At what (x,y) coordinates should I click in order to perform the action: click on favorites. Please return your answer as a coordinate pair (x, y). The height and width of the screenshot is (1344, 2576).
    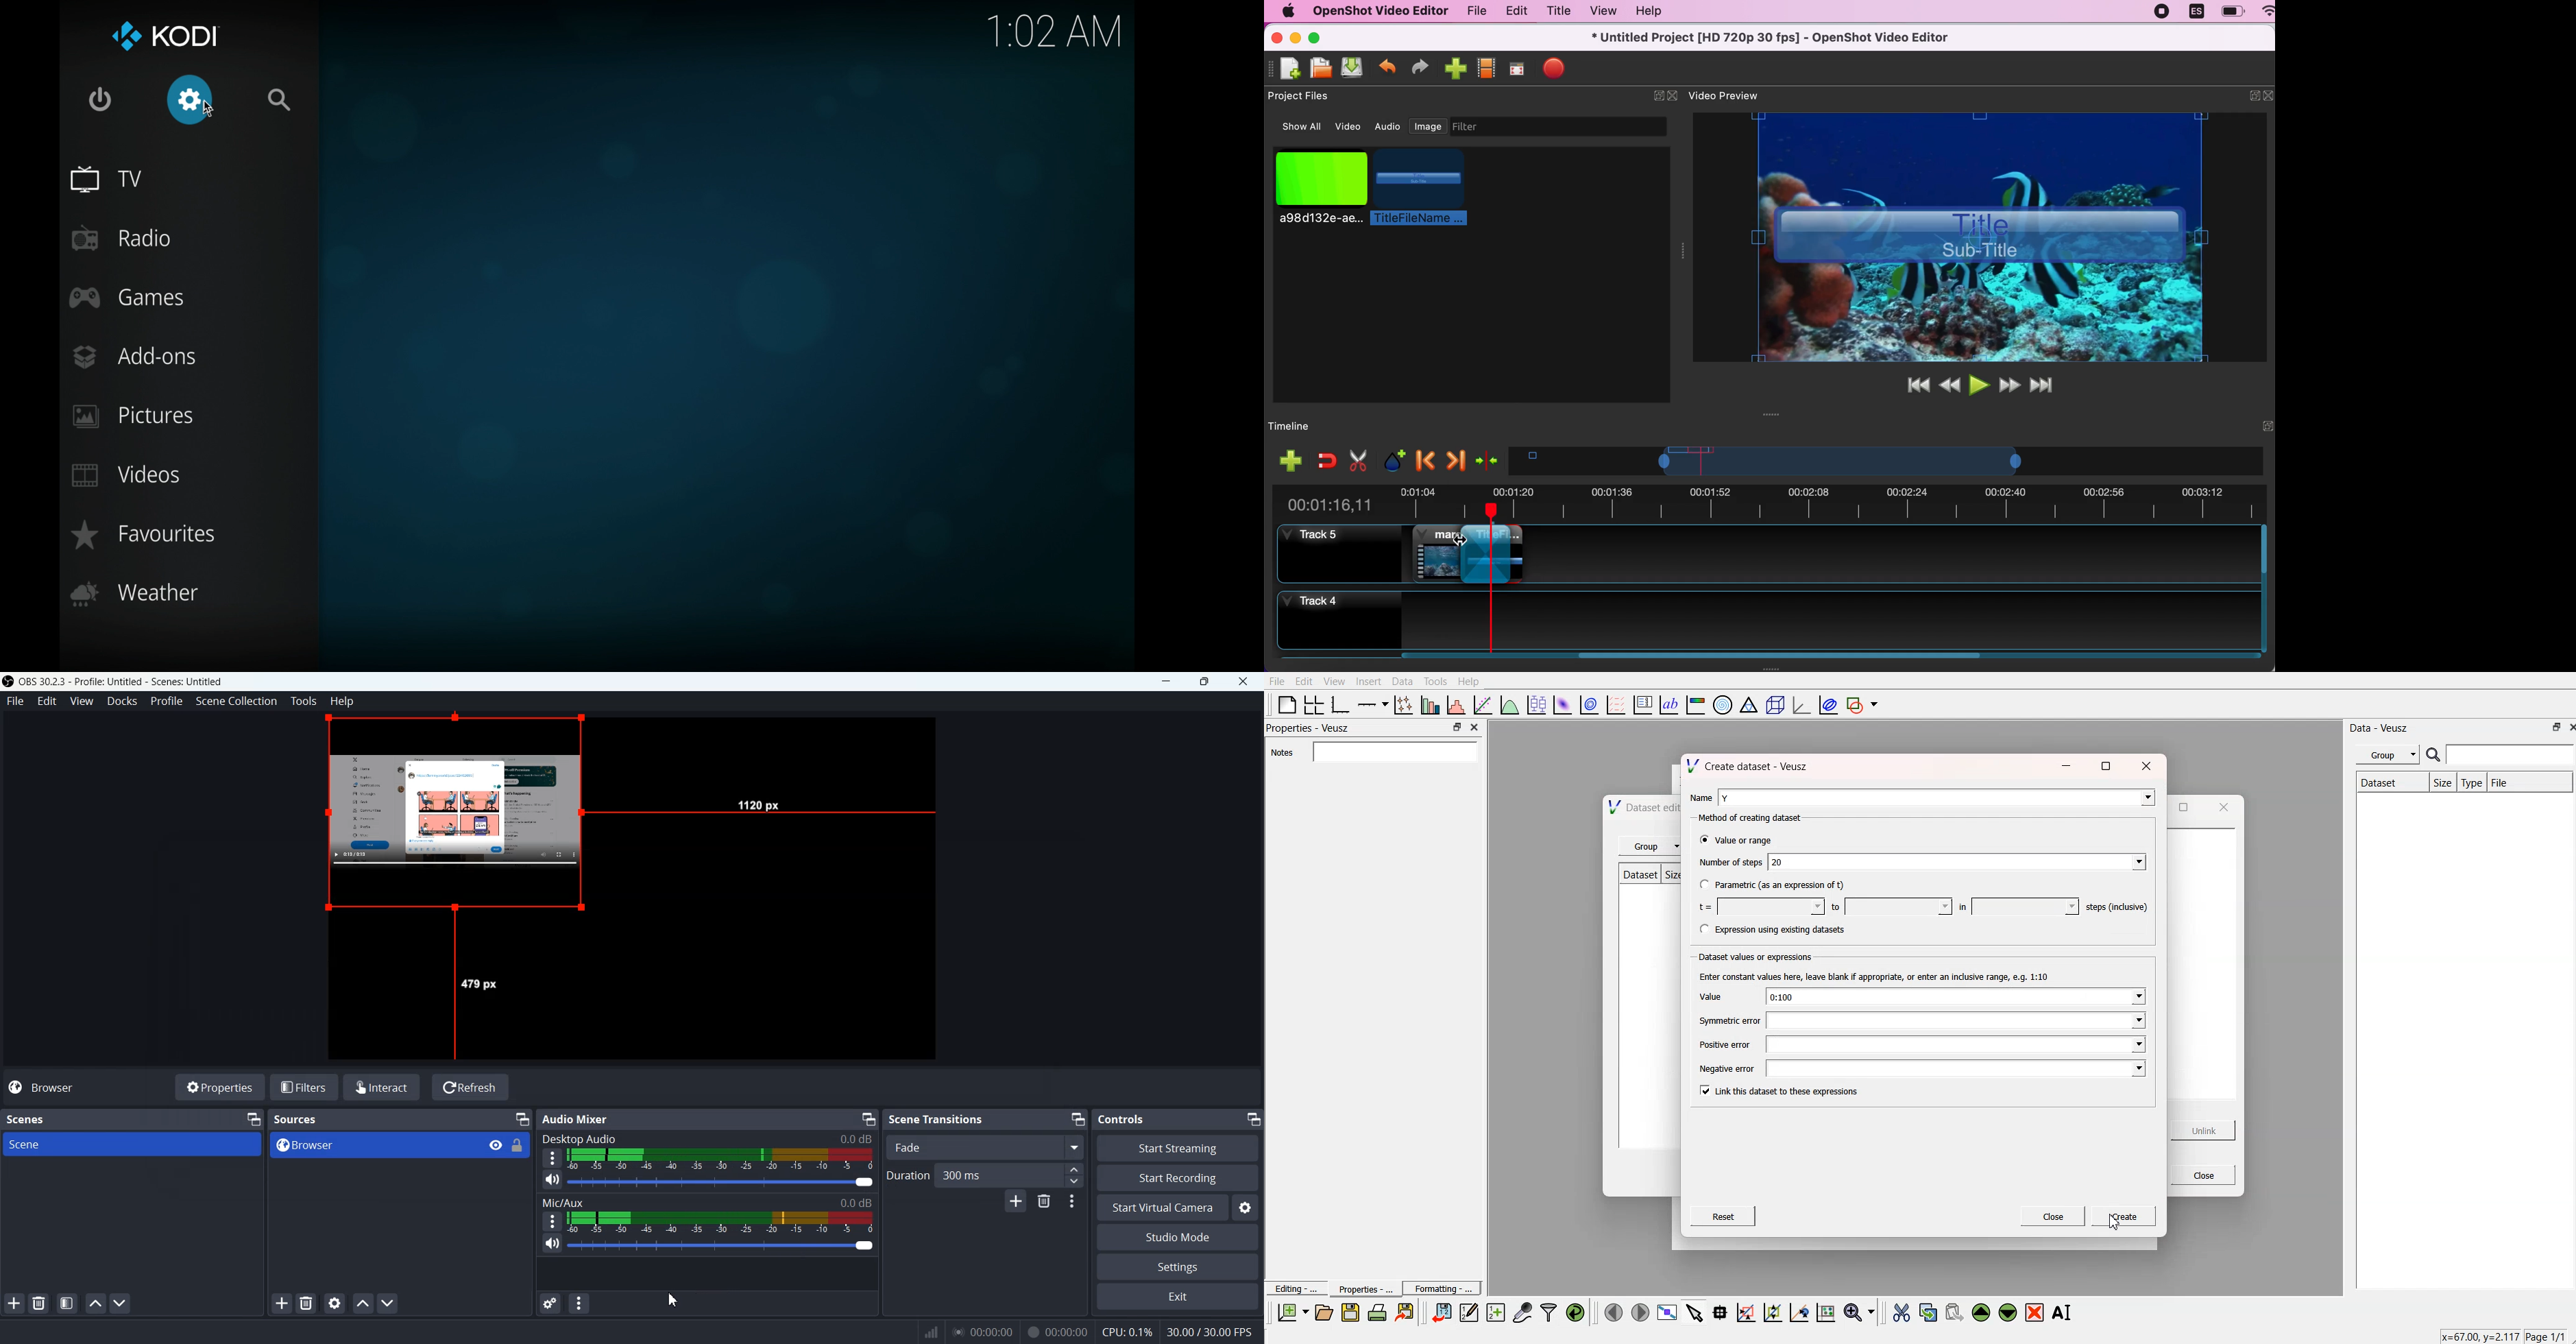
    Looking at the image, I should click on (146, 535).